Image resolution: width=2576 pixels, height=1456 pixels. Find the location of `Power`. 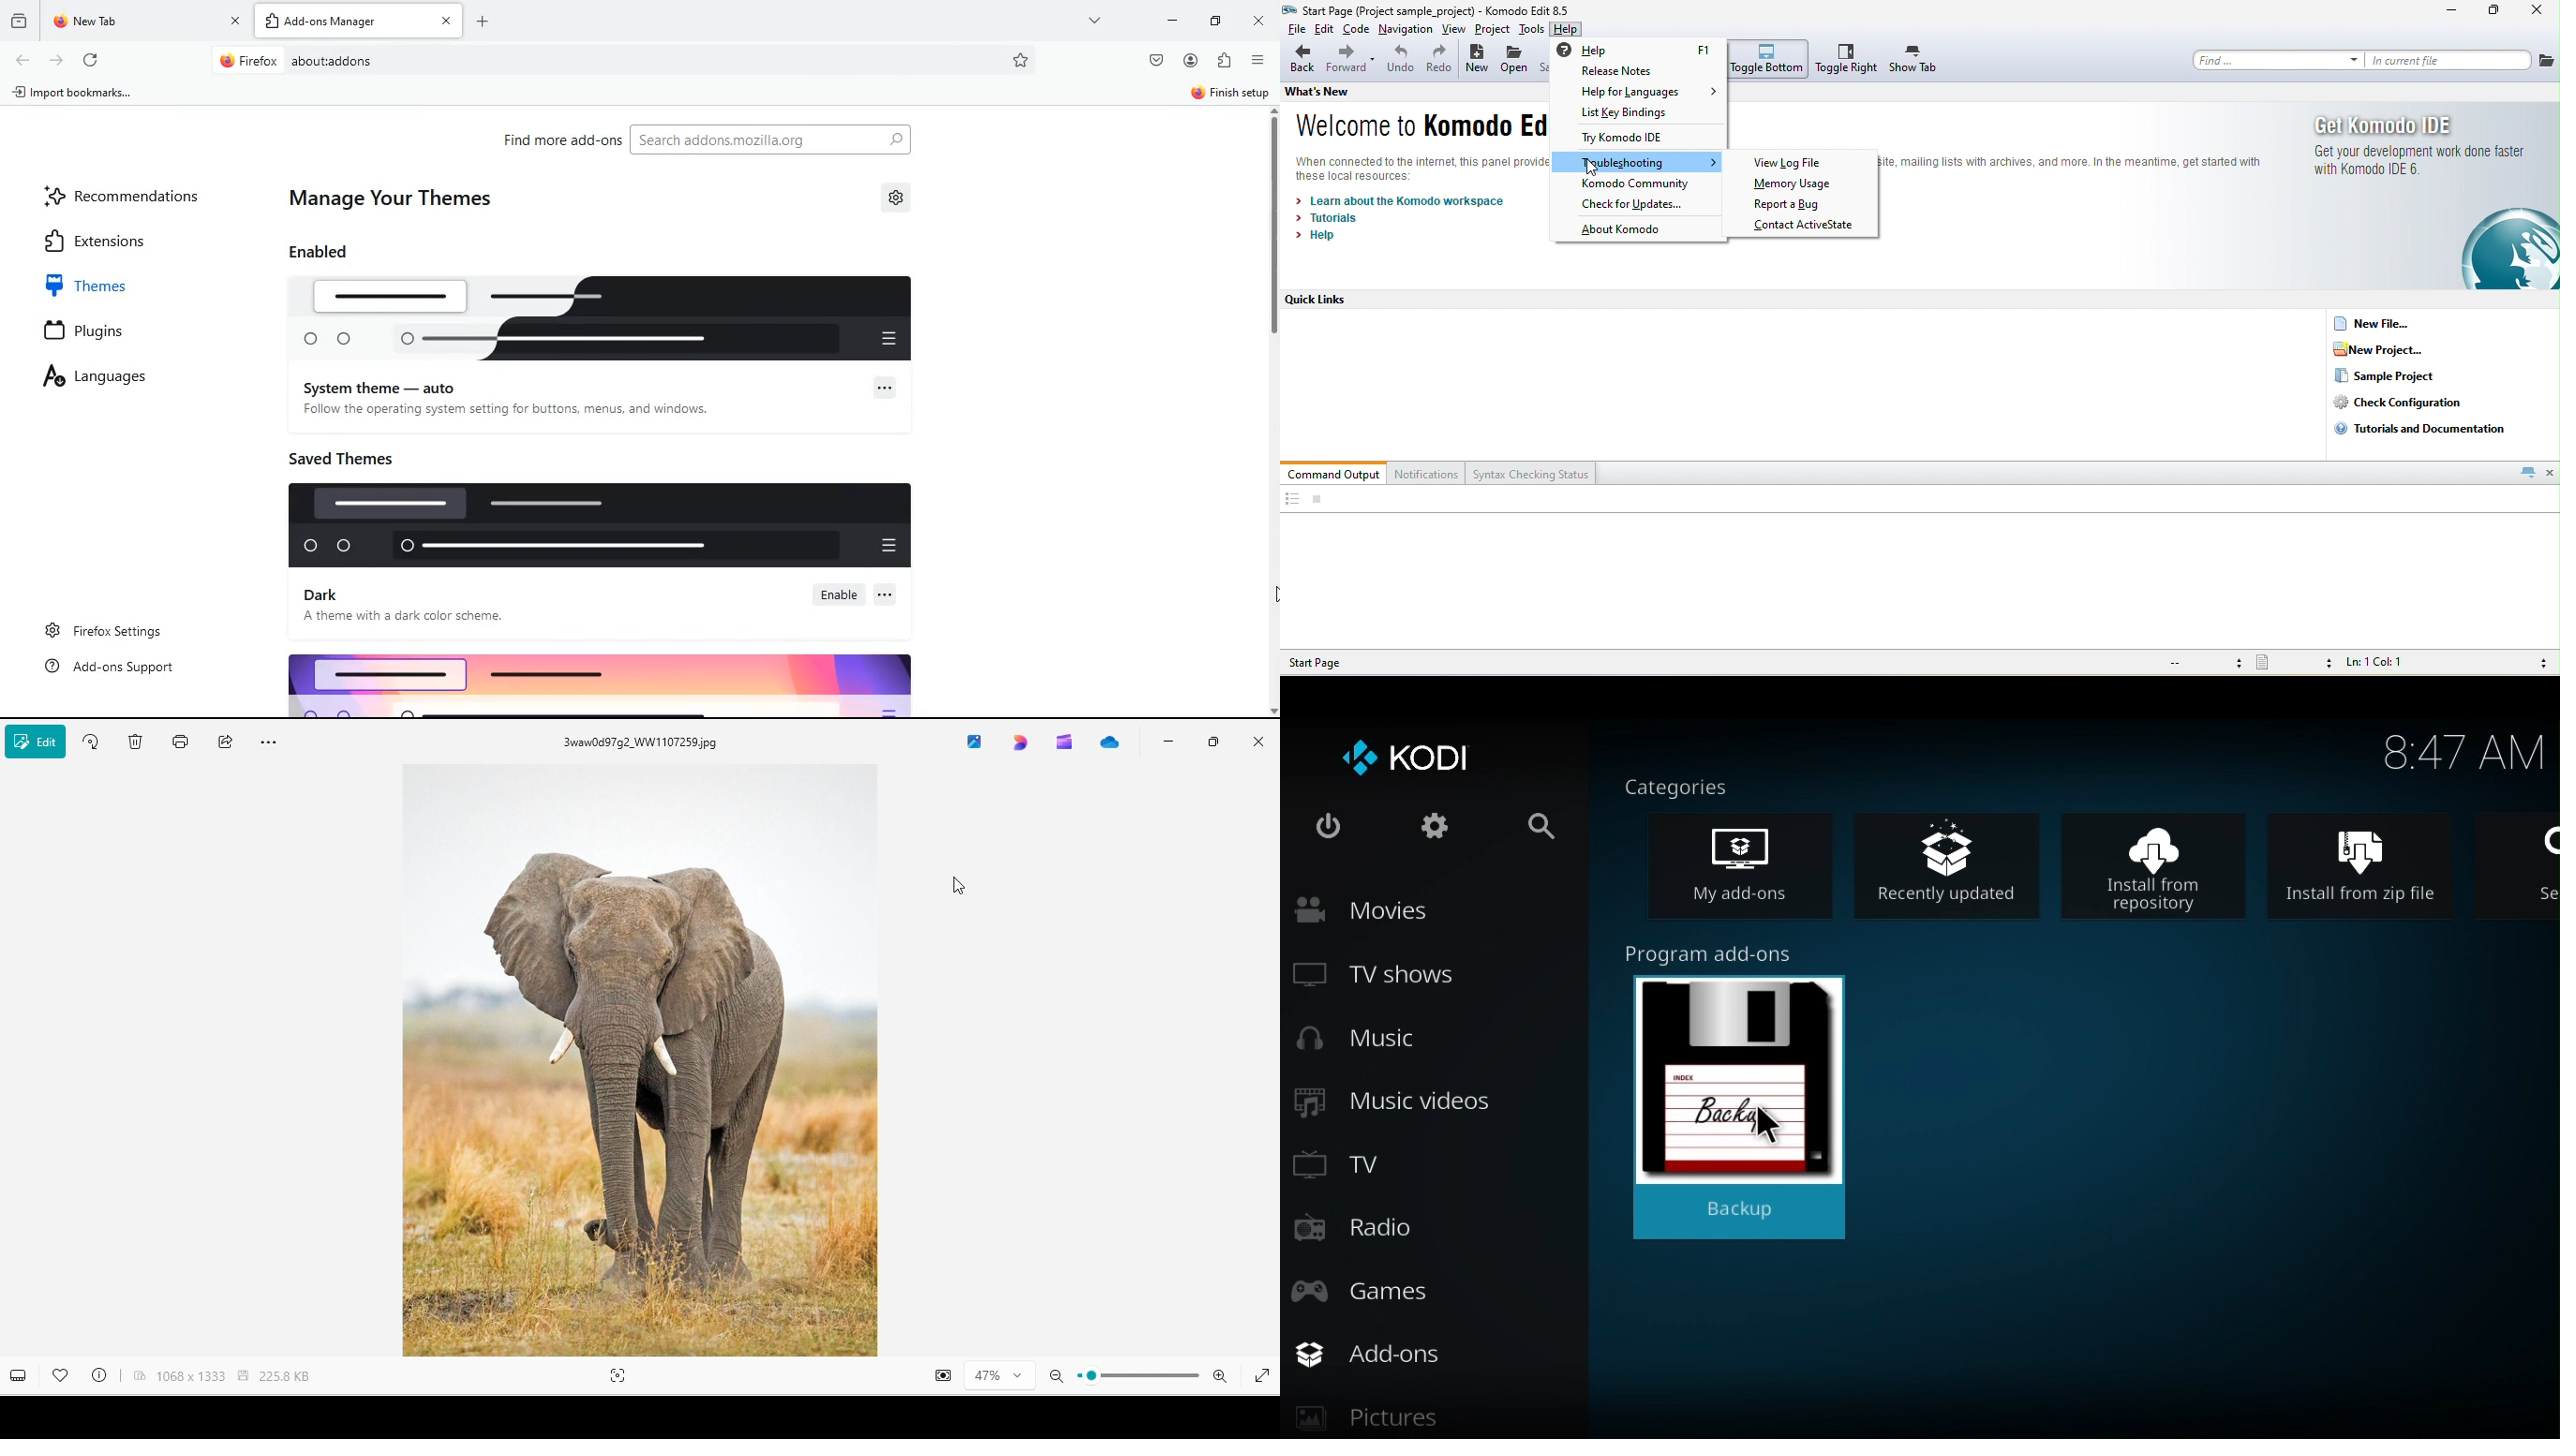

Power is located at coordinates (1328, 830).